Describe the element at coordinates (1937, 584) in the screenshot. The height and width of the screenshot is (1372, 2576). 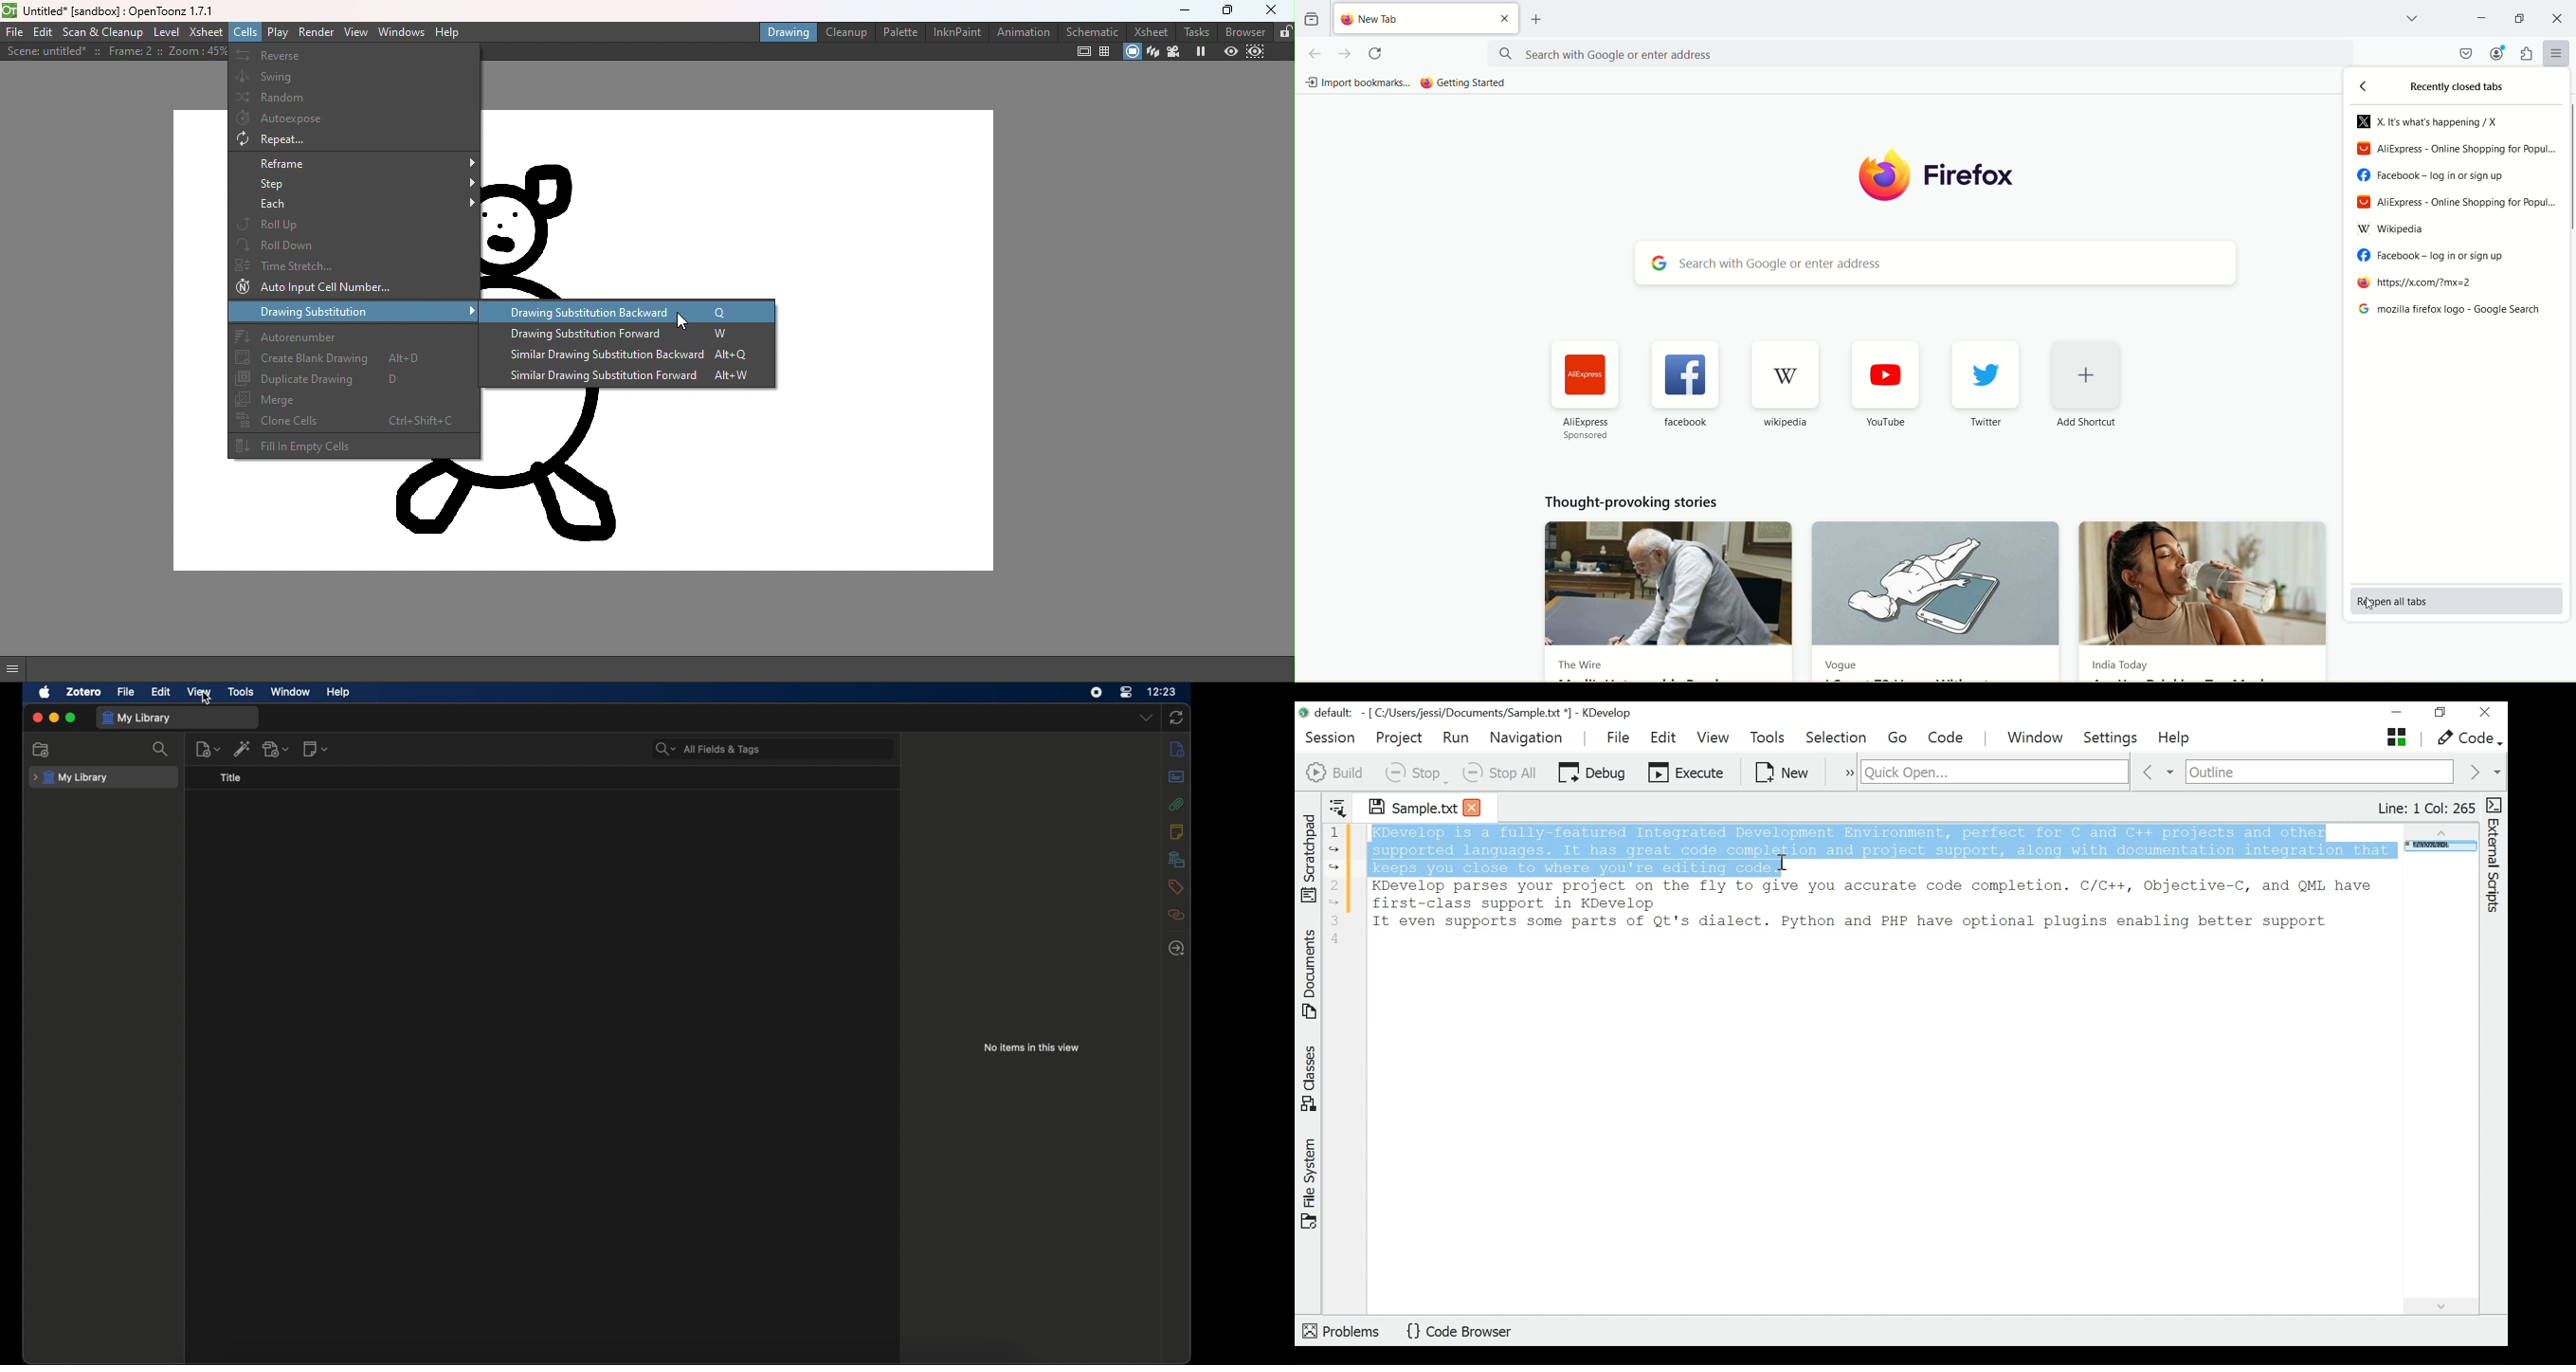
I see `Vogue` at that location.